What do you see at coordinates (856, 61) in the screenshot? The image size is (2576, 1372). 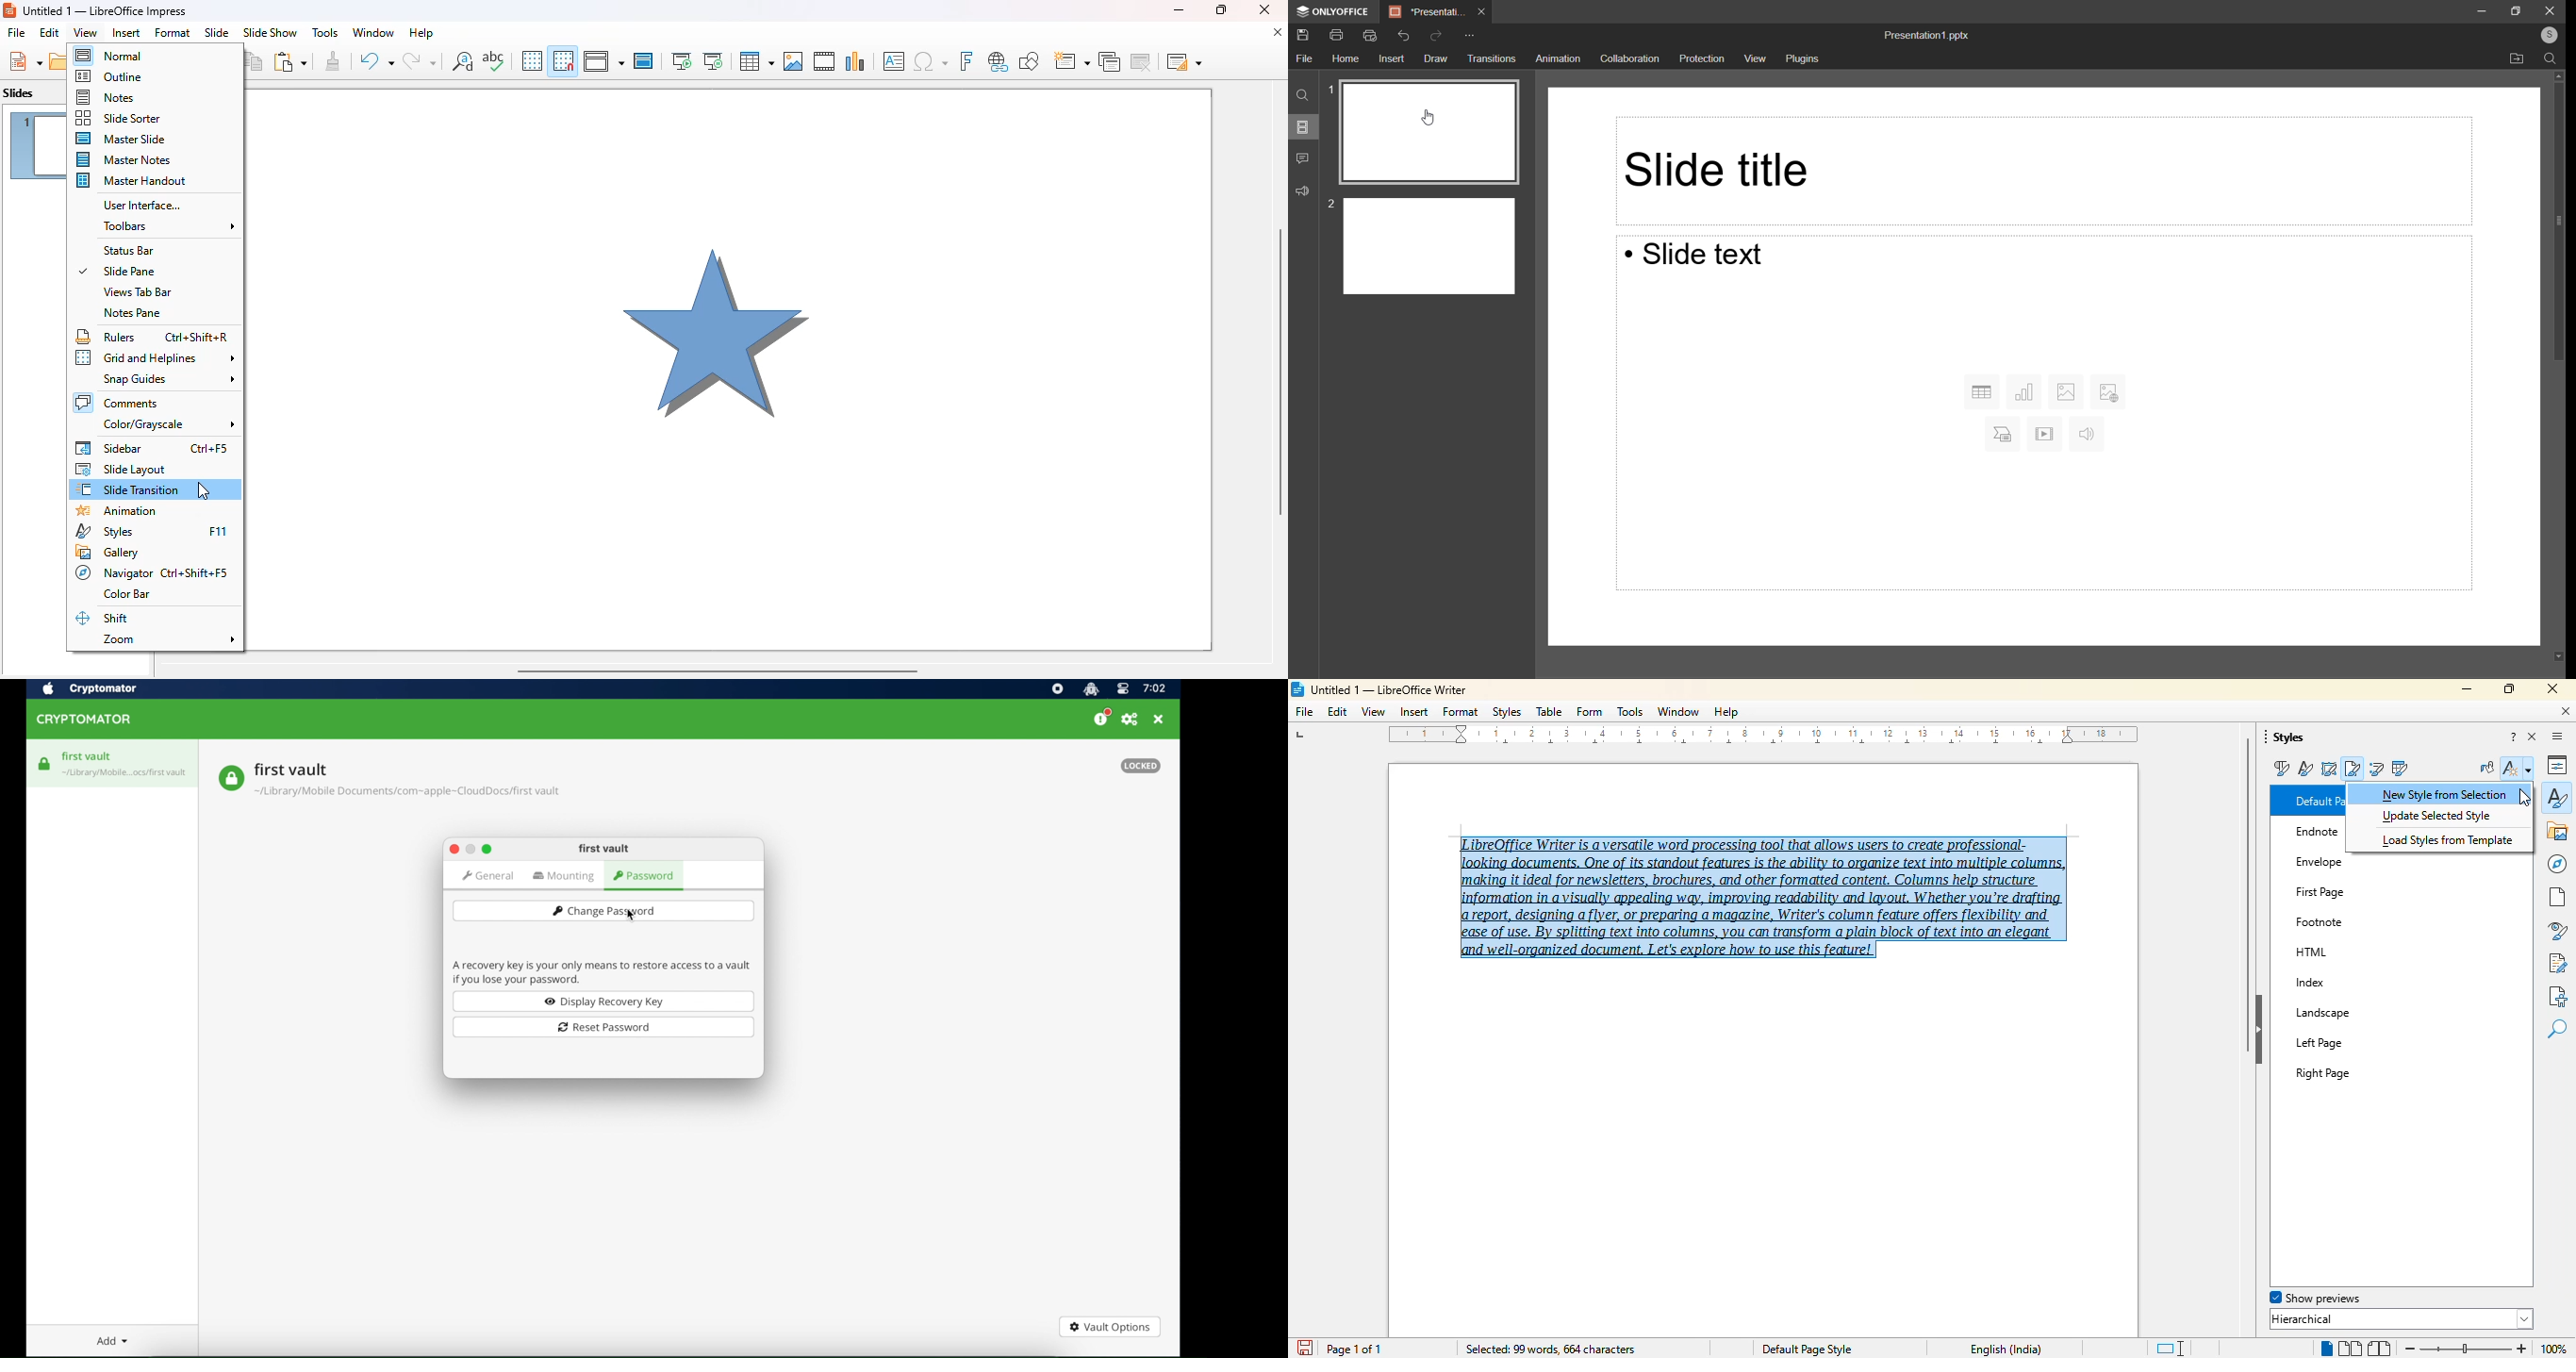 I see `insert chart` at bounding box center [856, 61].